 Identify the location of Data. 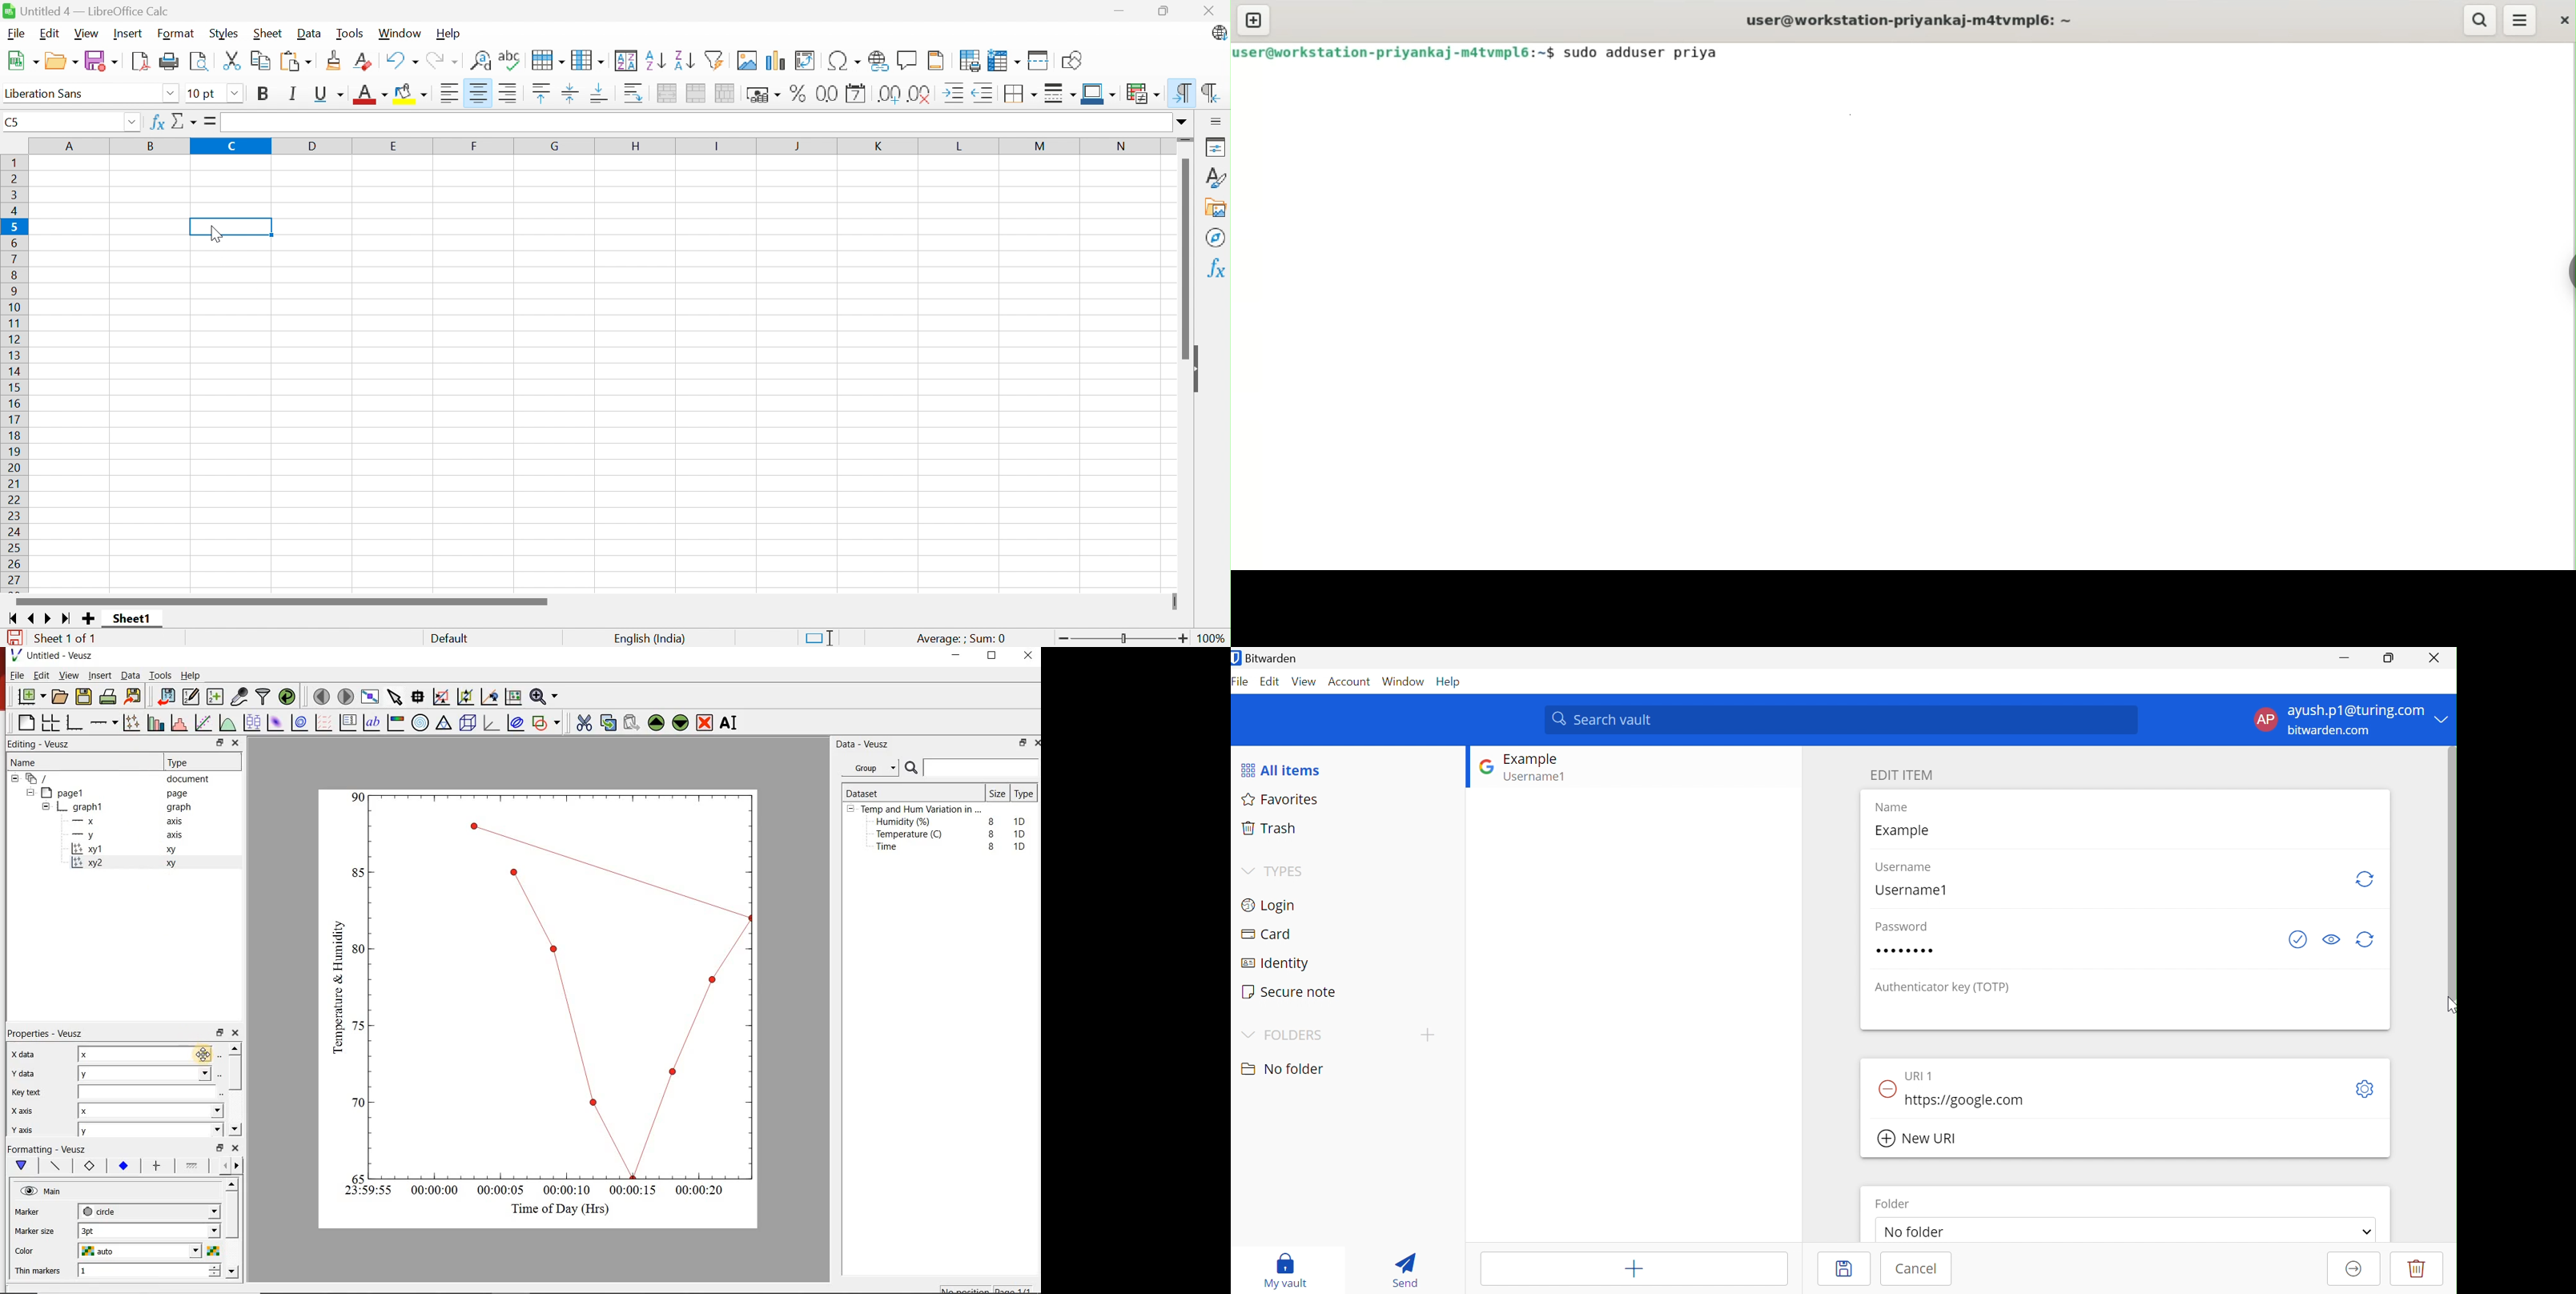
(311, 33).